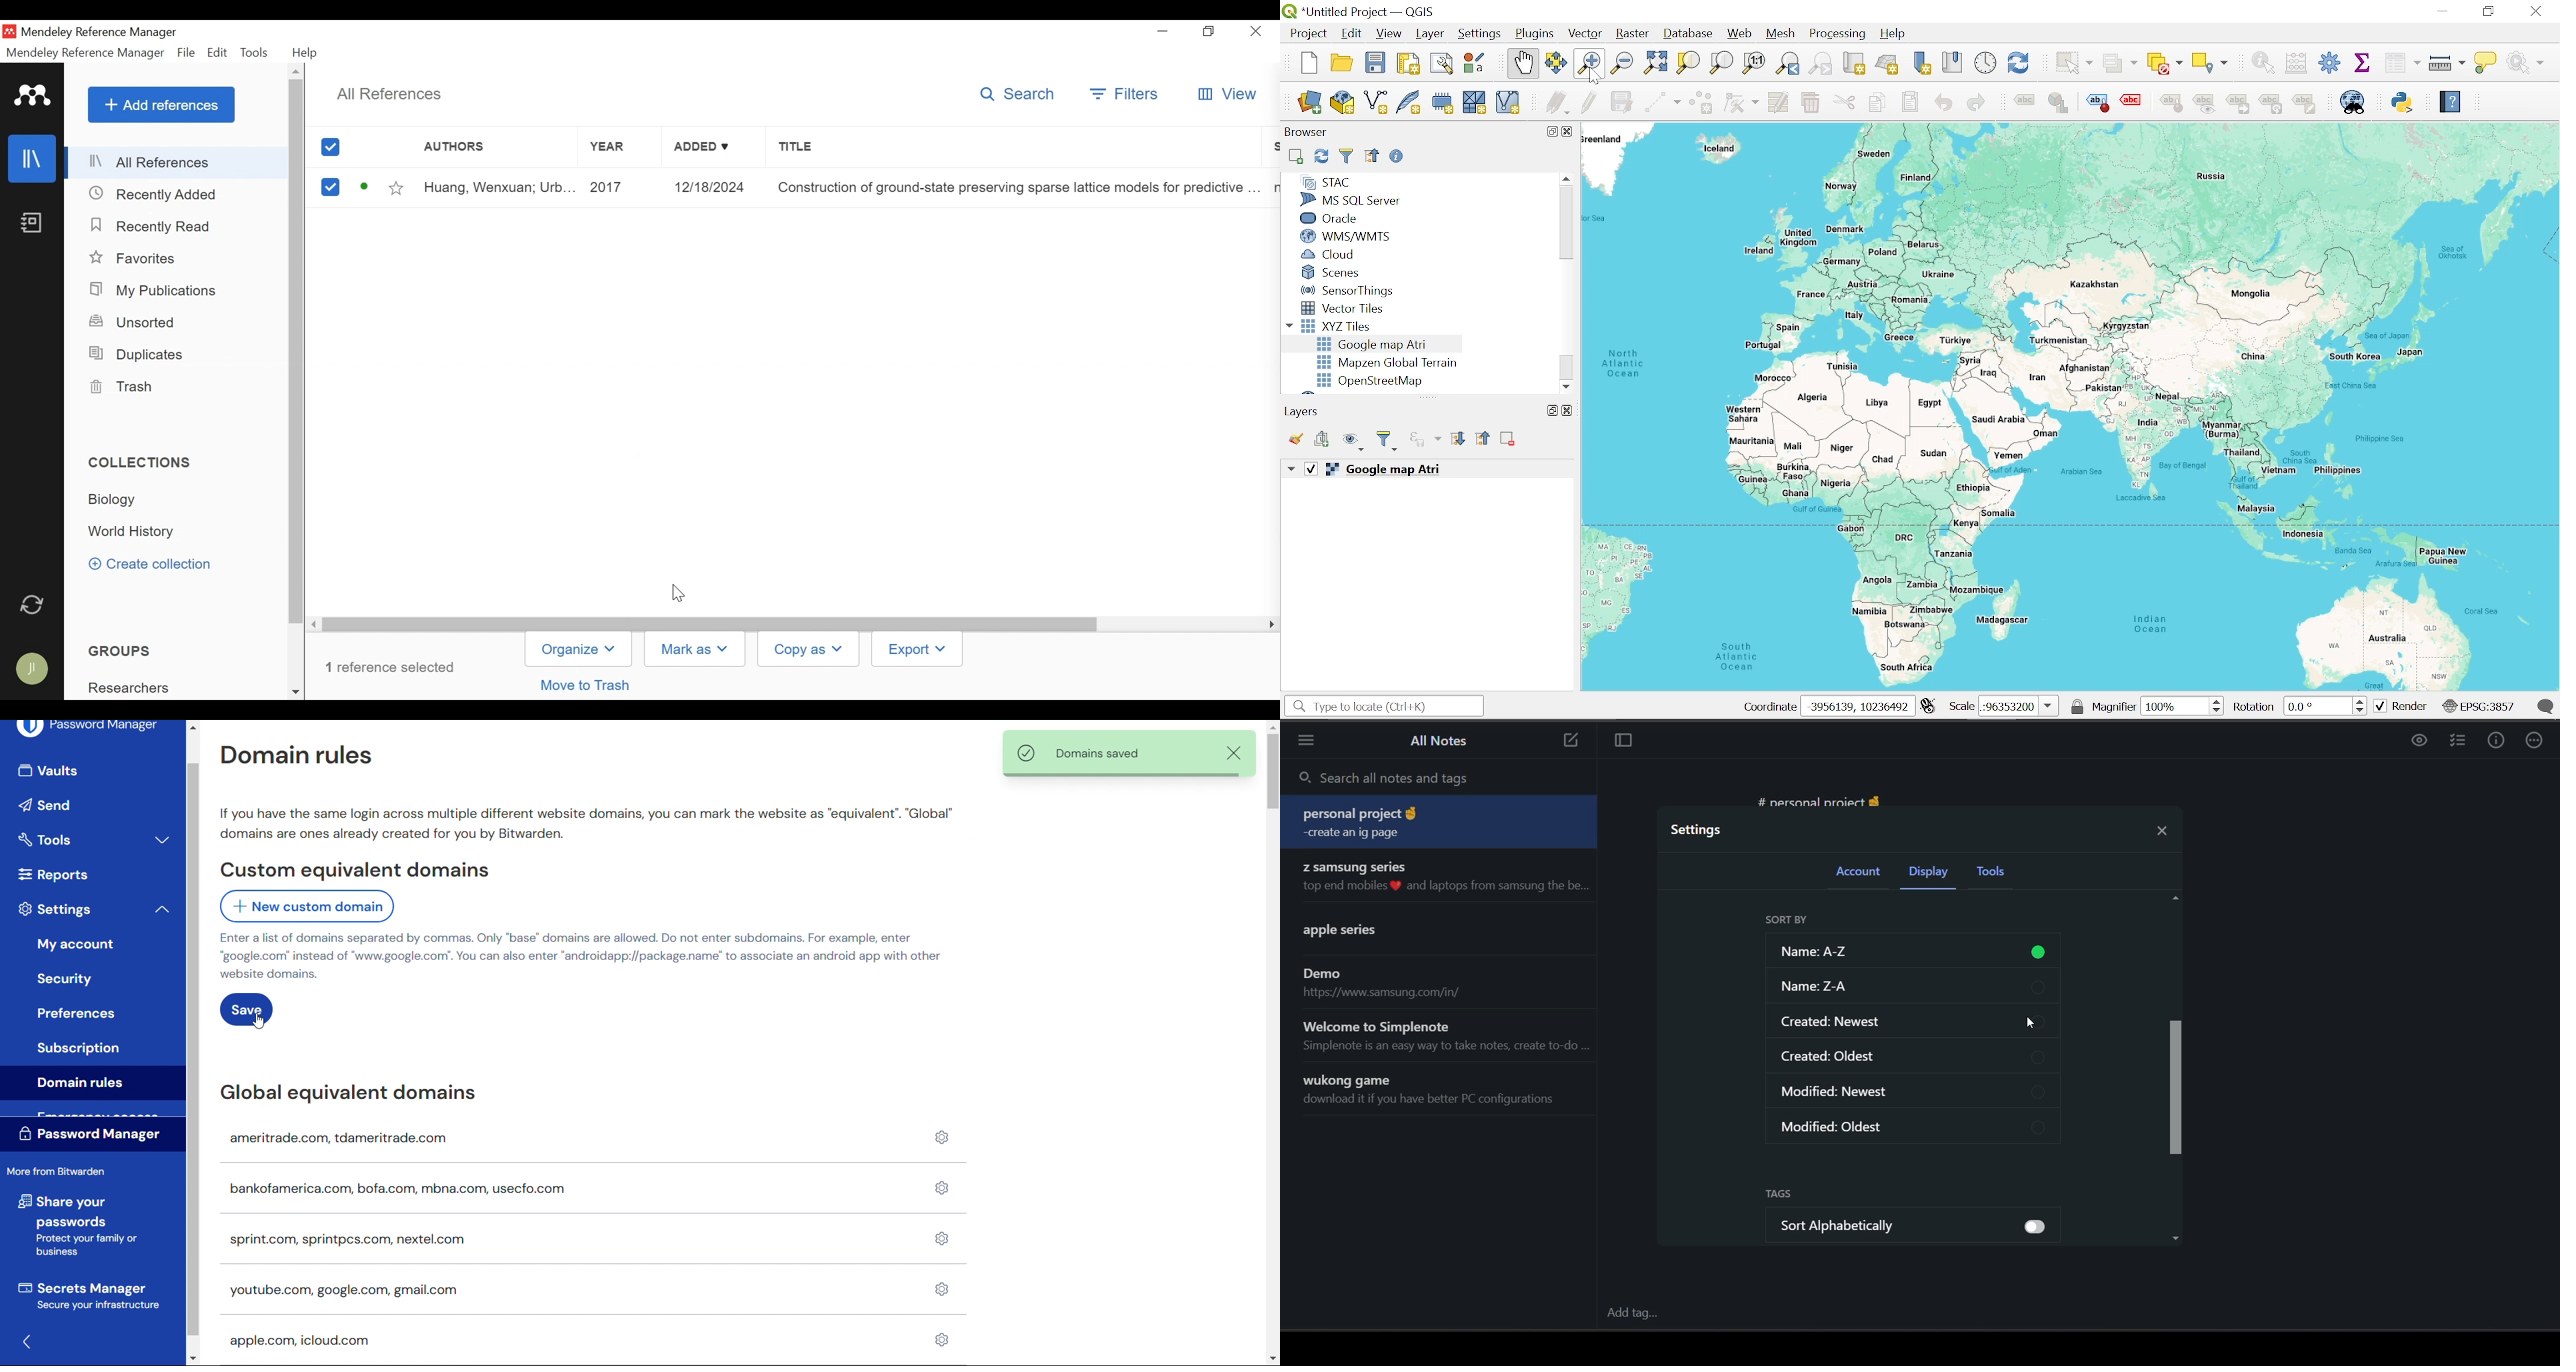  What do you see at coordinates (807, 649) in the screenshot?
I see `Copy as` at bounding box center [807, 649].